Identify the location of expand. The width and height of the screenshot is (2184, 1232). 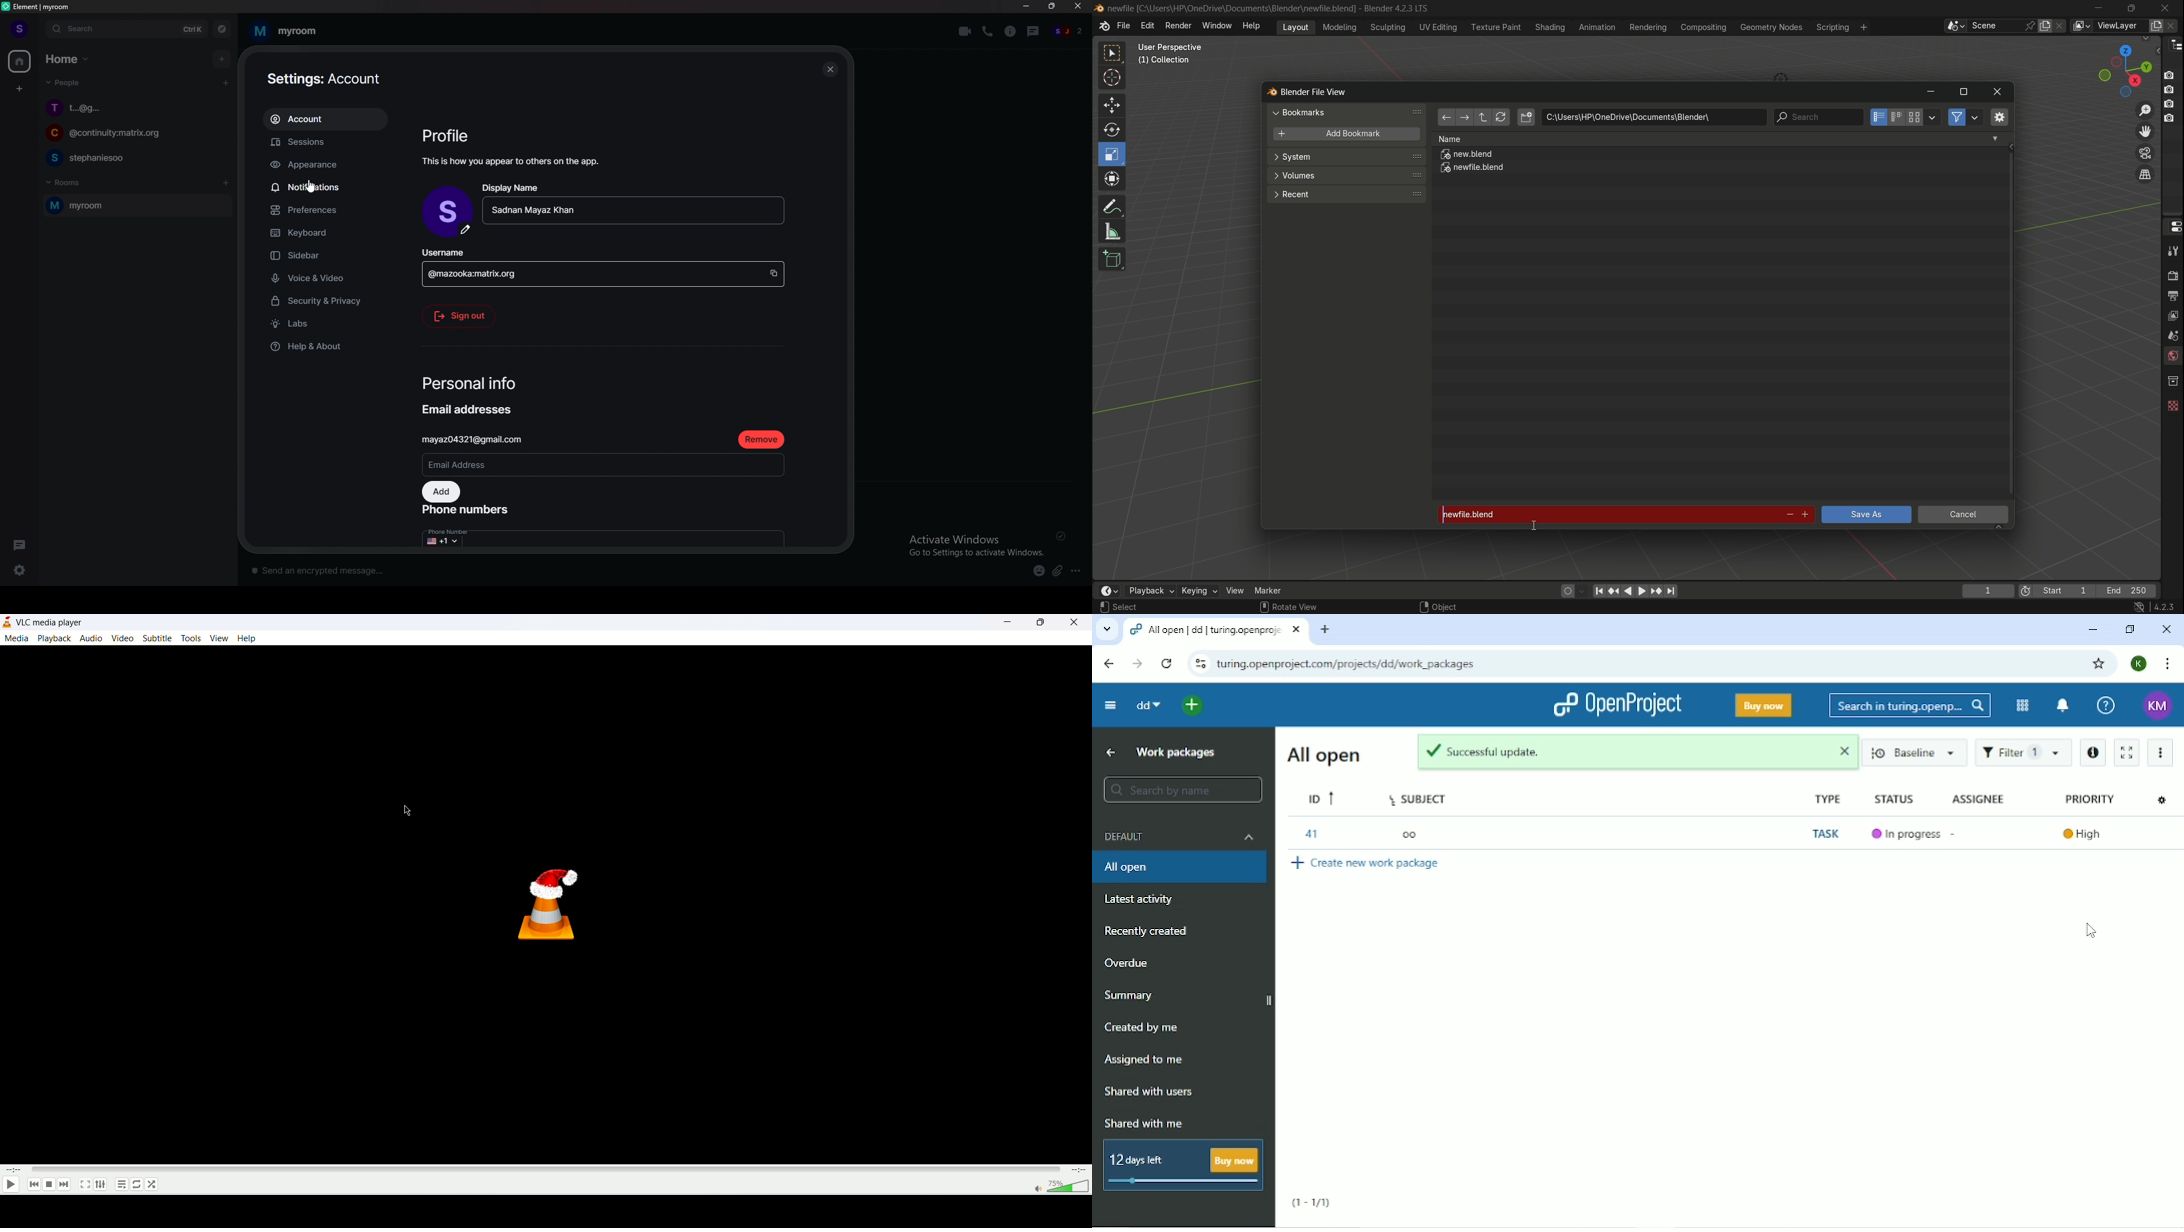
(38, 29).